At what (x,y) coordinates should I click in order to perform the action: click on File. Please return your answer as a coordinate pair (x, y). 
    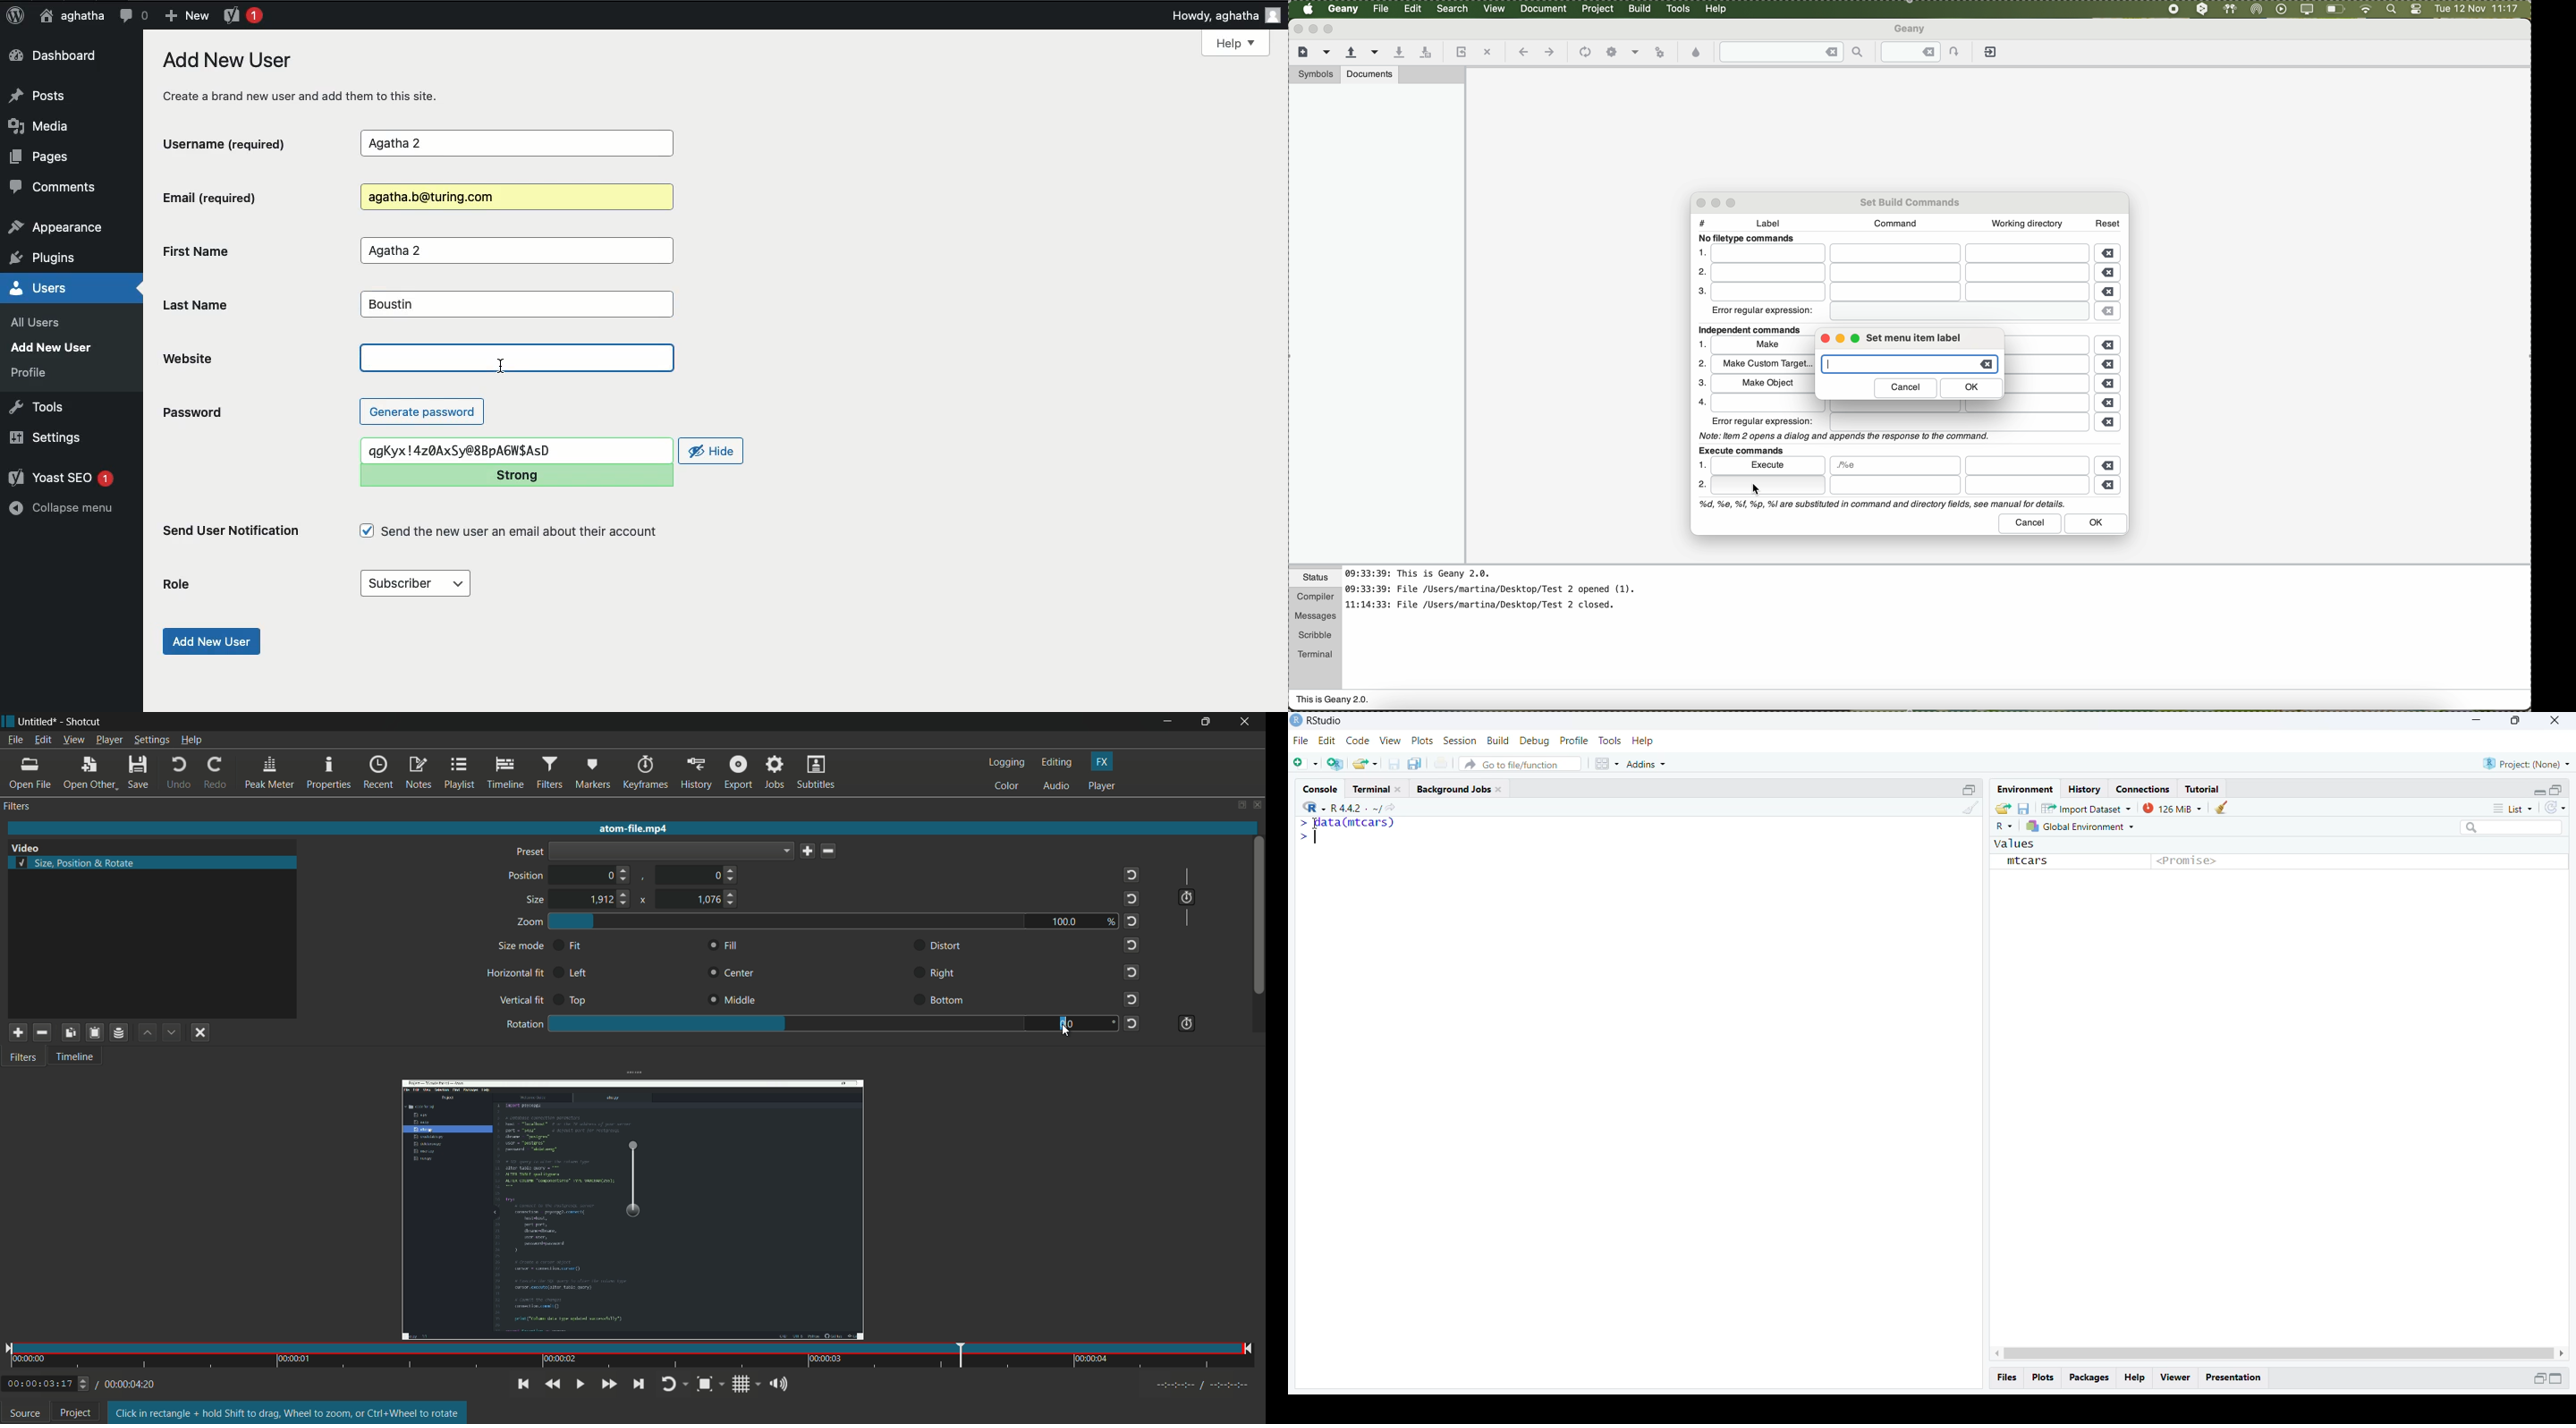
    Looking at the image, I should click on (1302, 740).